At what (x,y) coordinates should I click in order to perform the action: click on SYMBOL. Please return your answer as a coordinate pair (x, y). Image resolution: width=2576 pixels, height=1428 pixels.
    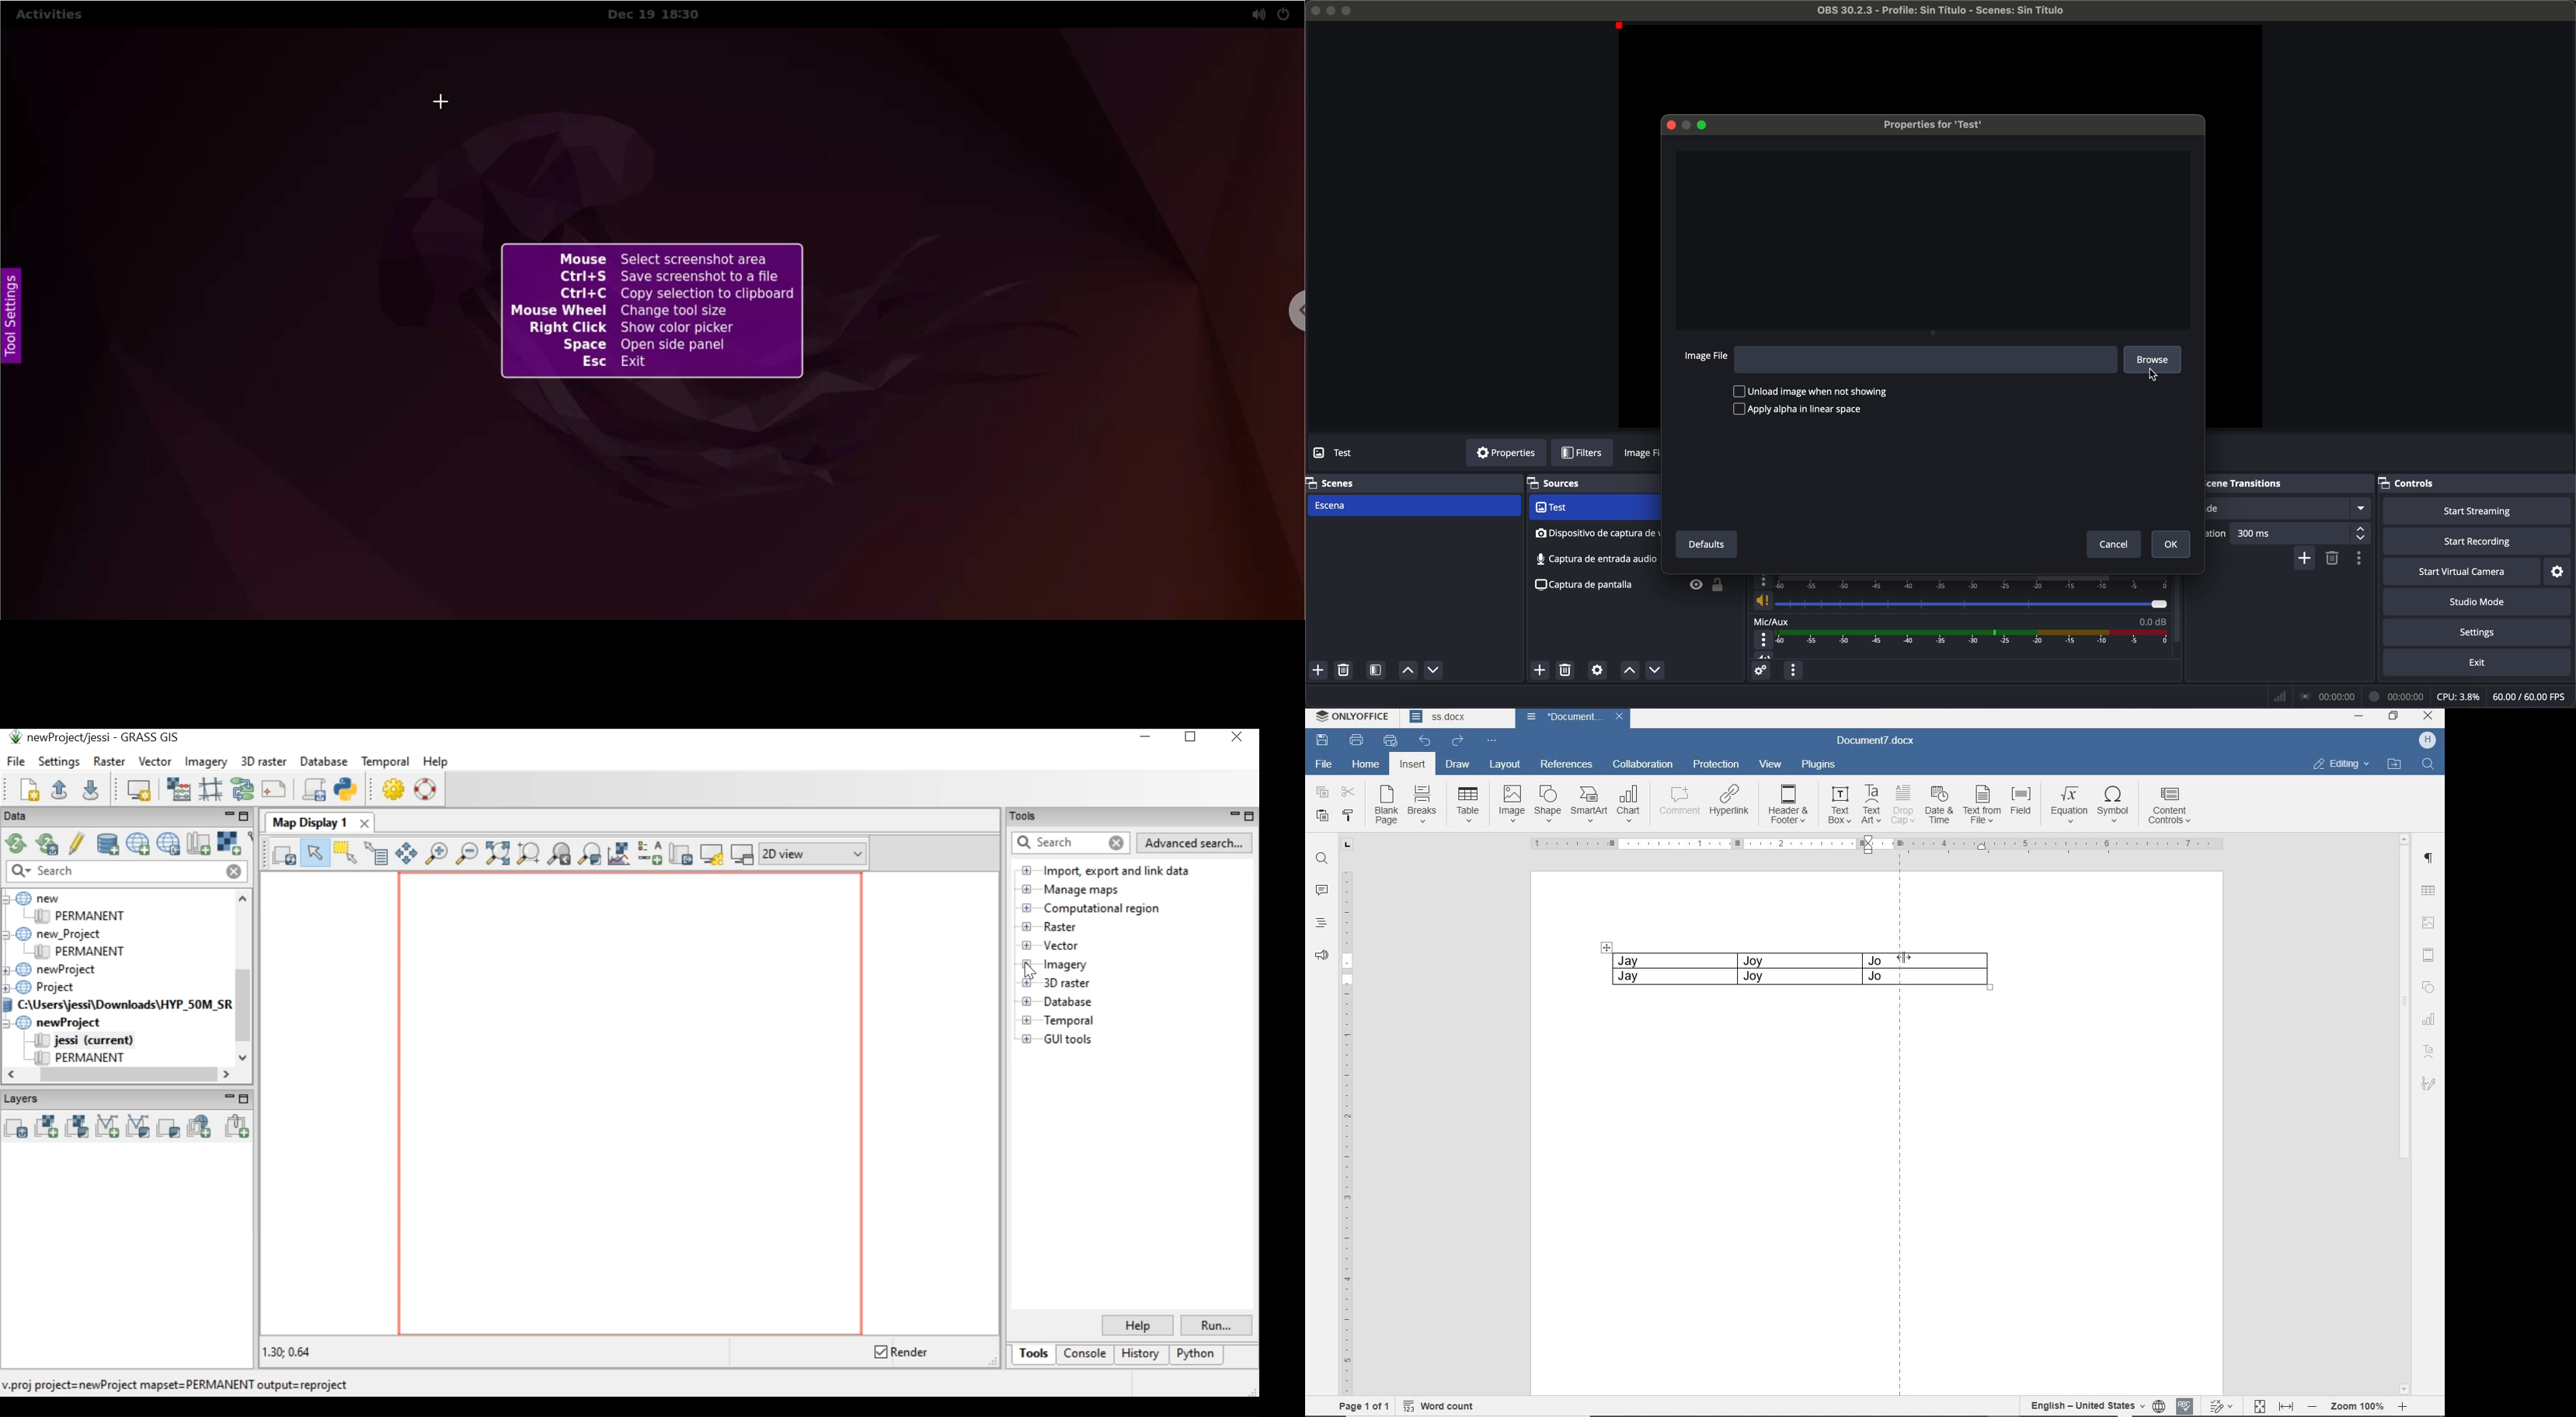
    Looking at the image, I should click on (2113, 805).